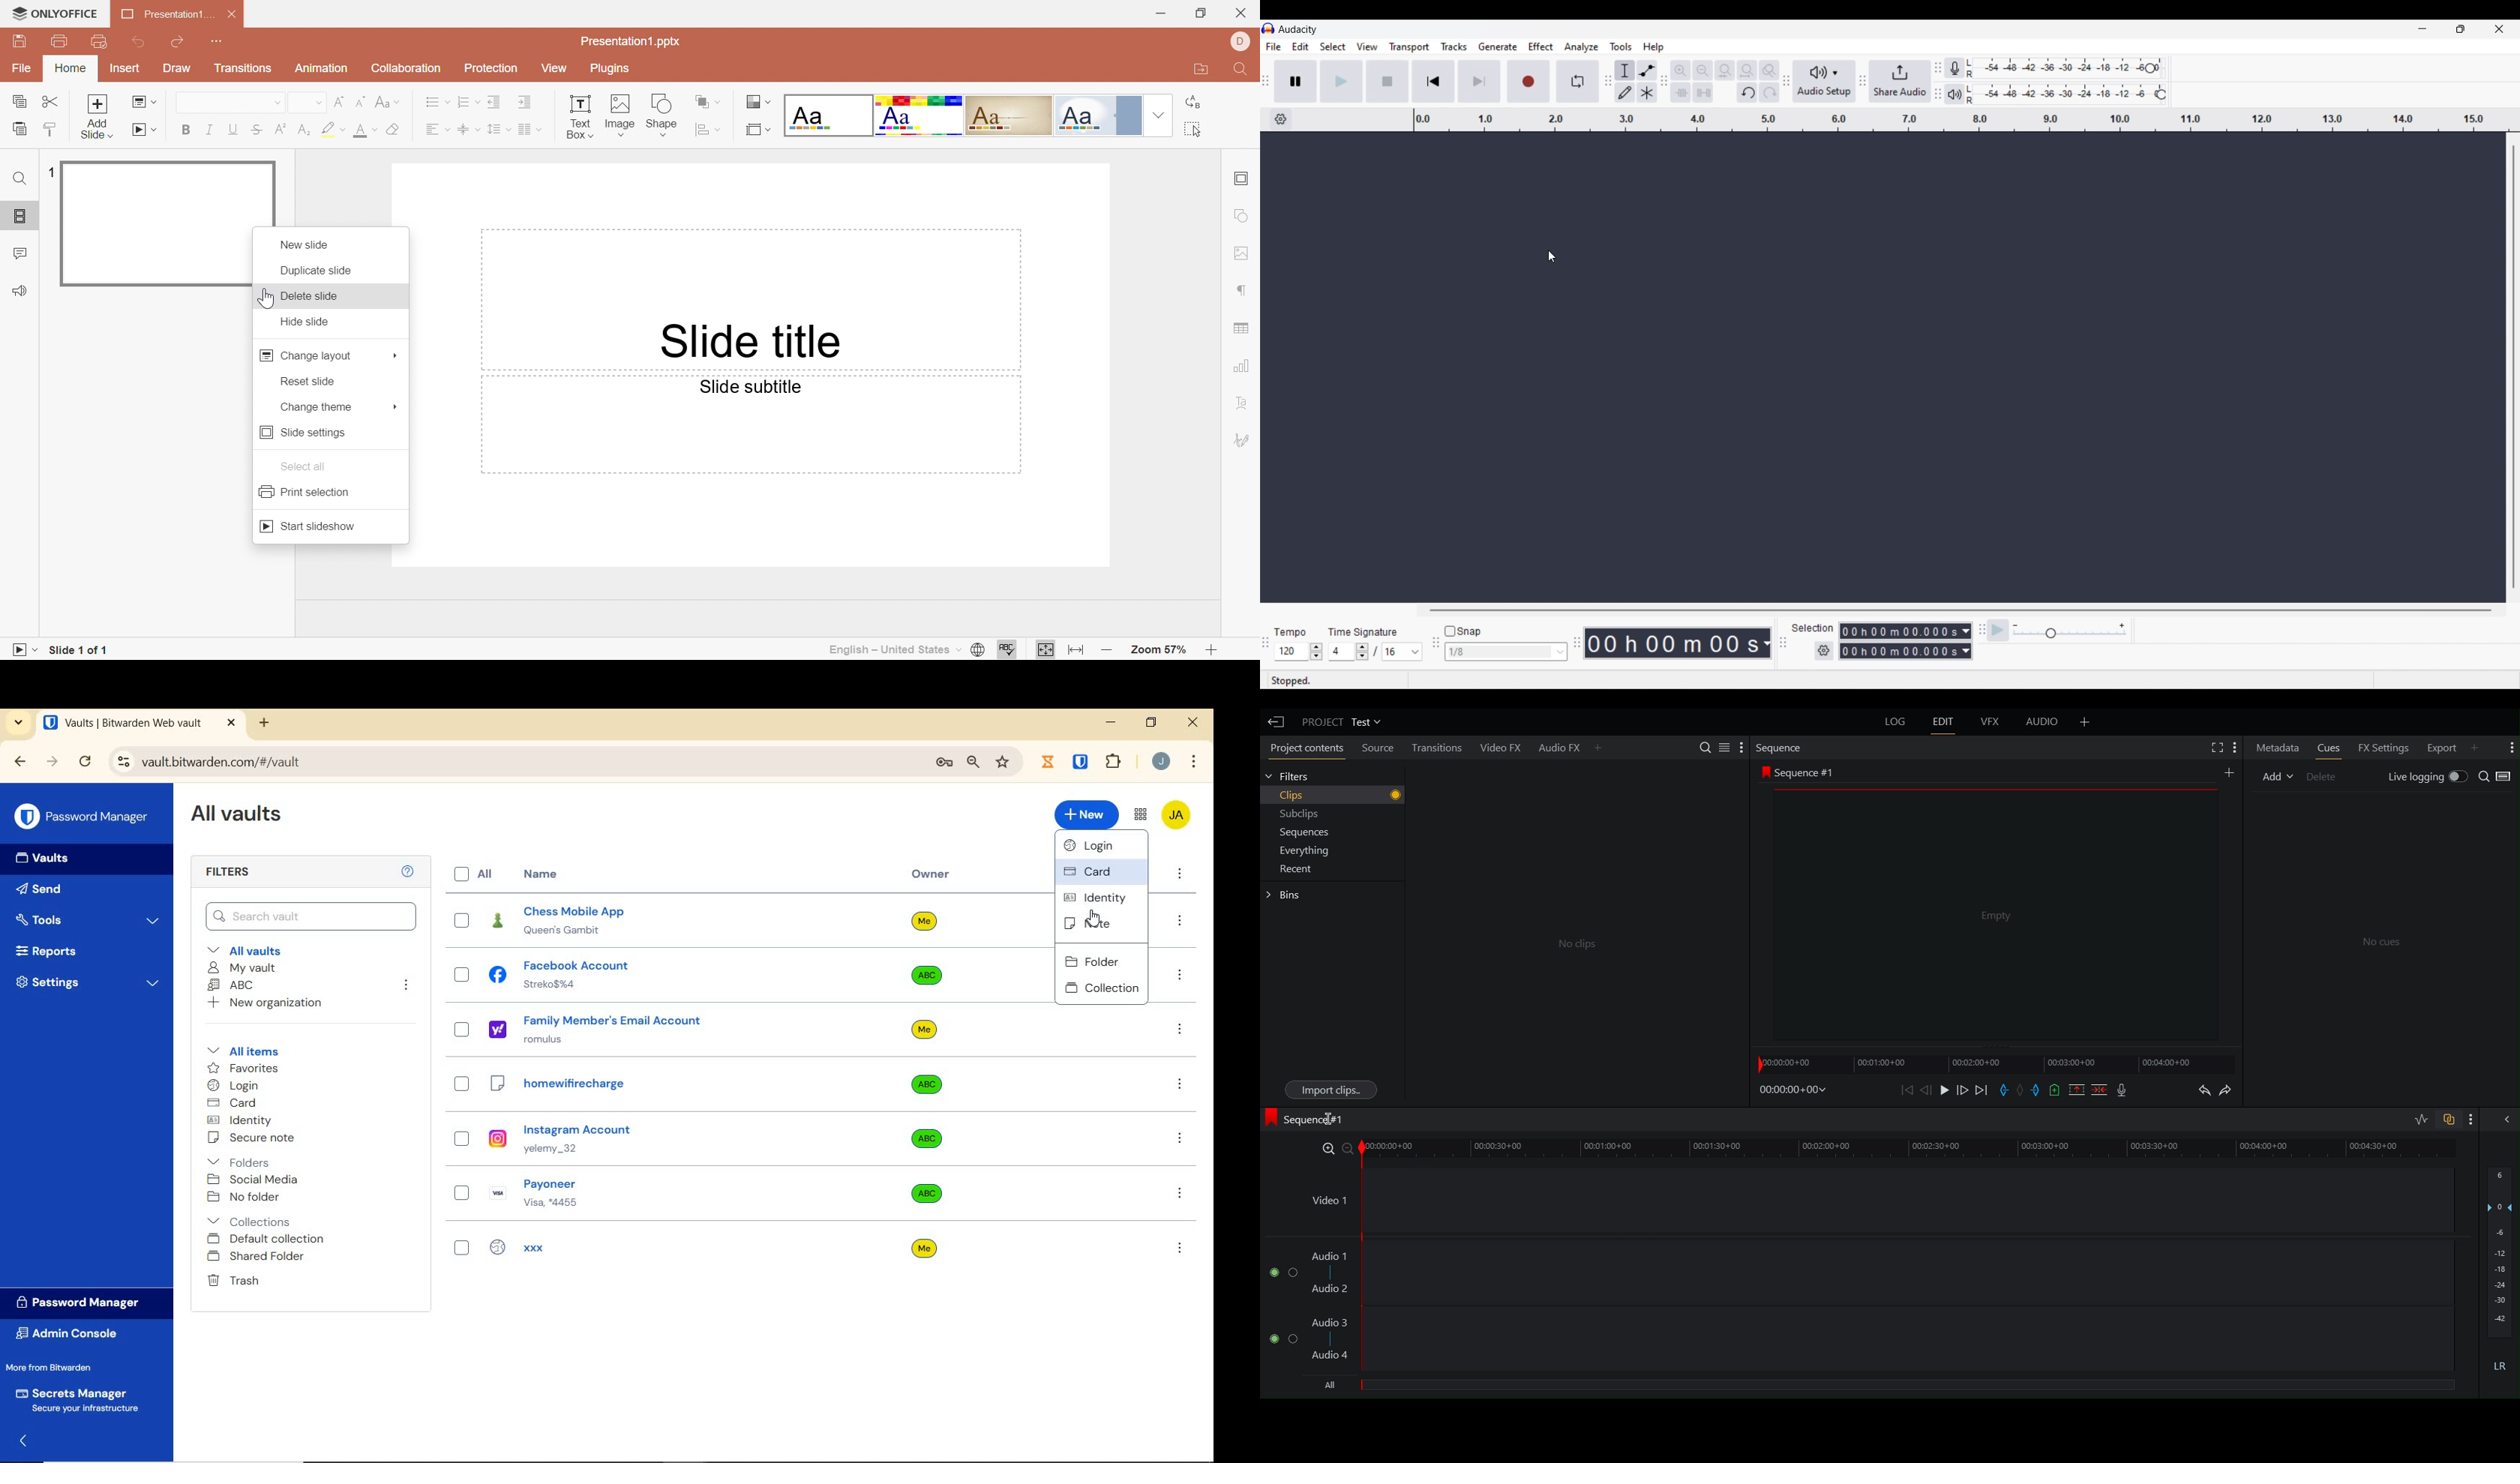  I want to click on Decrease Indent, so click(494, 100).